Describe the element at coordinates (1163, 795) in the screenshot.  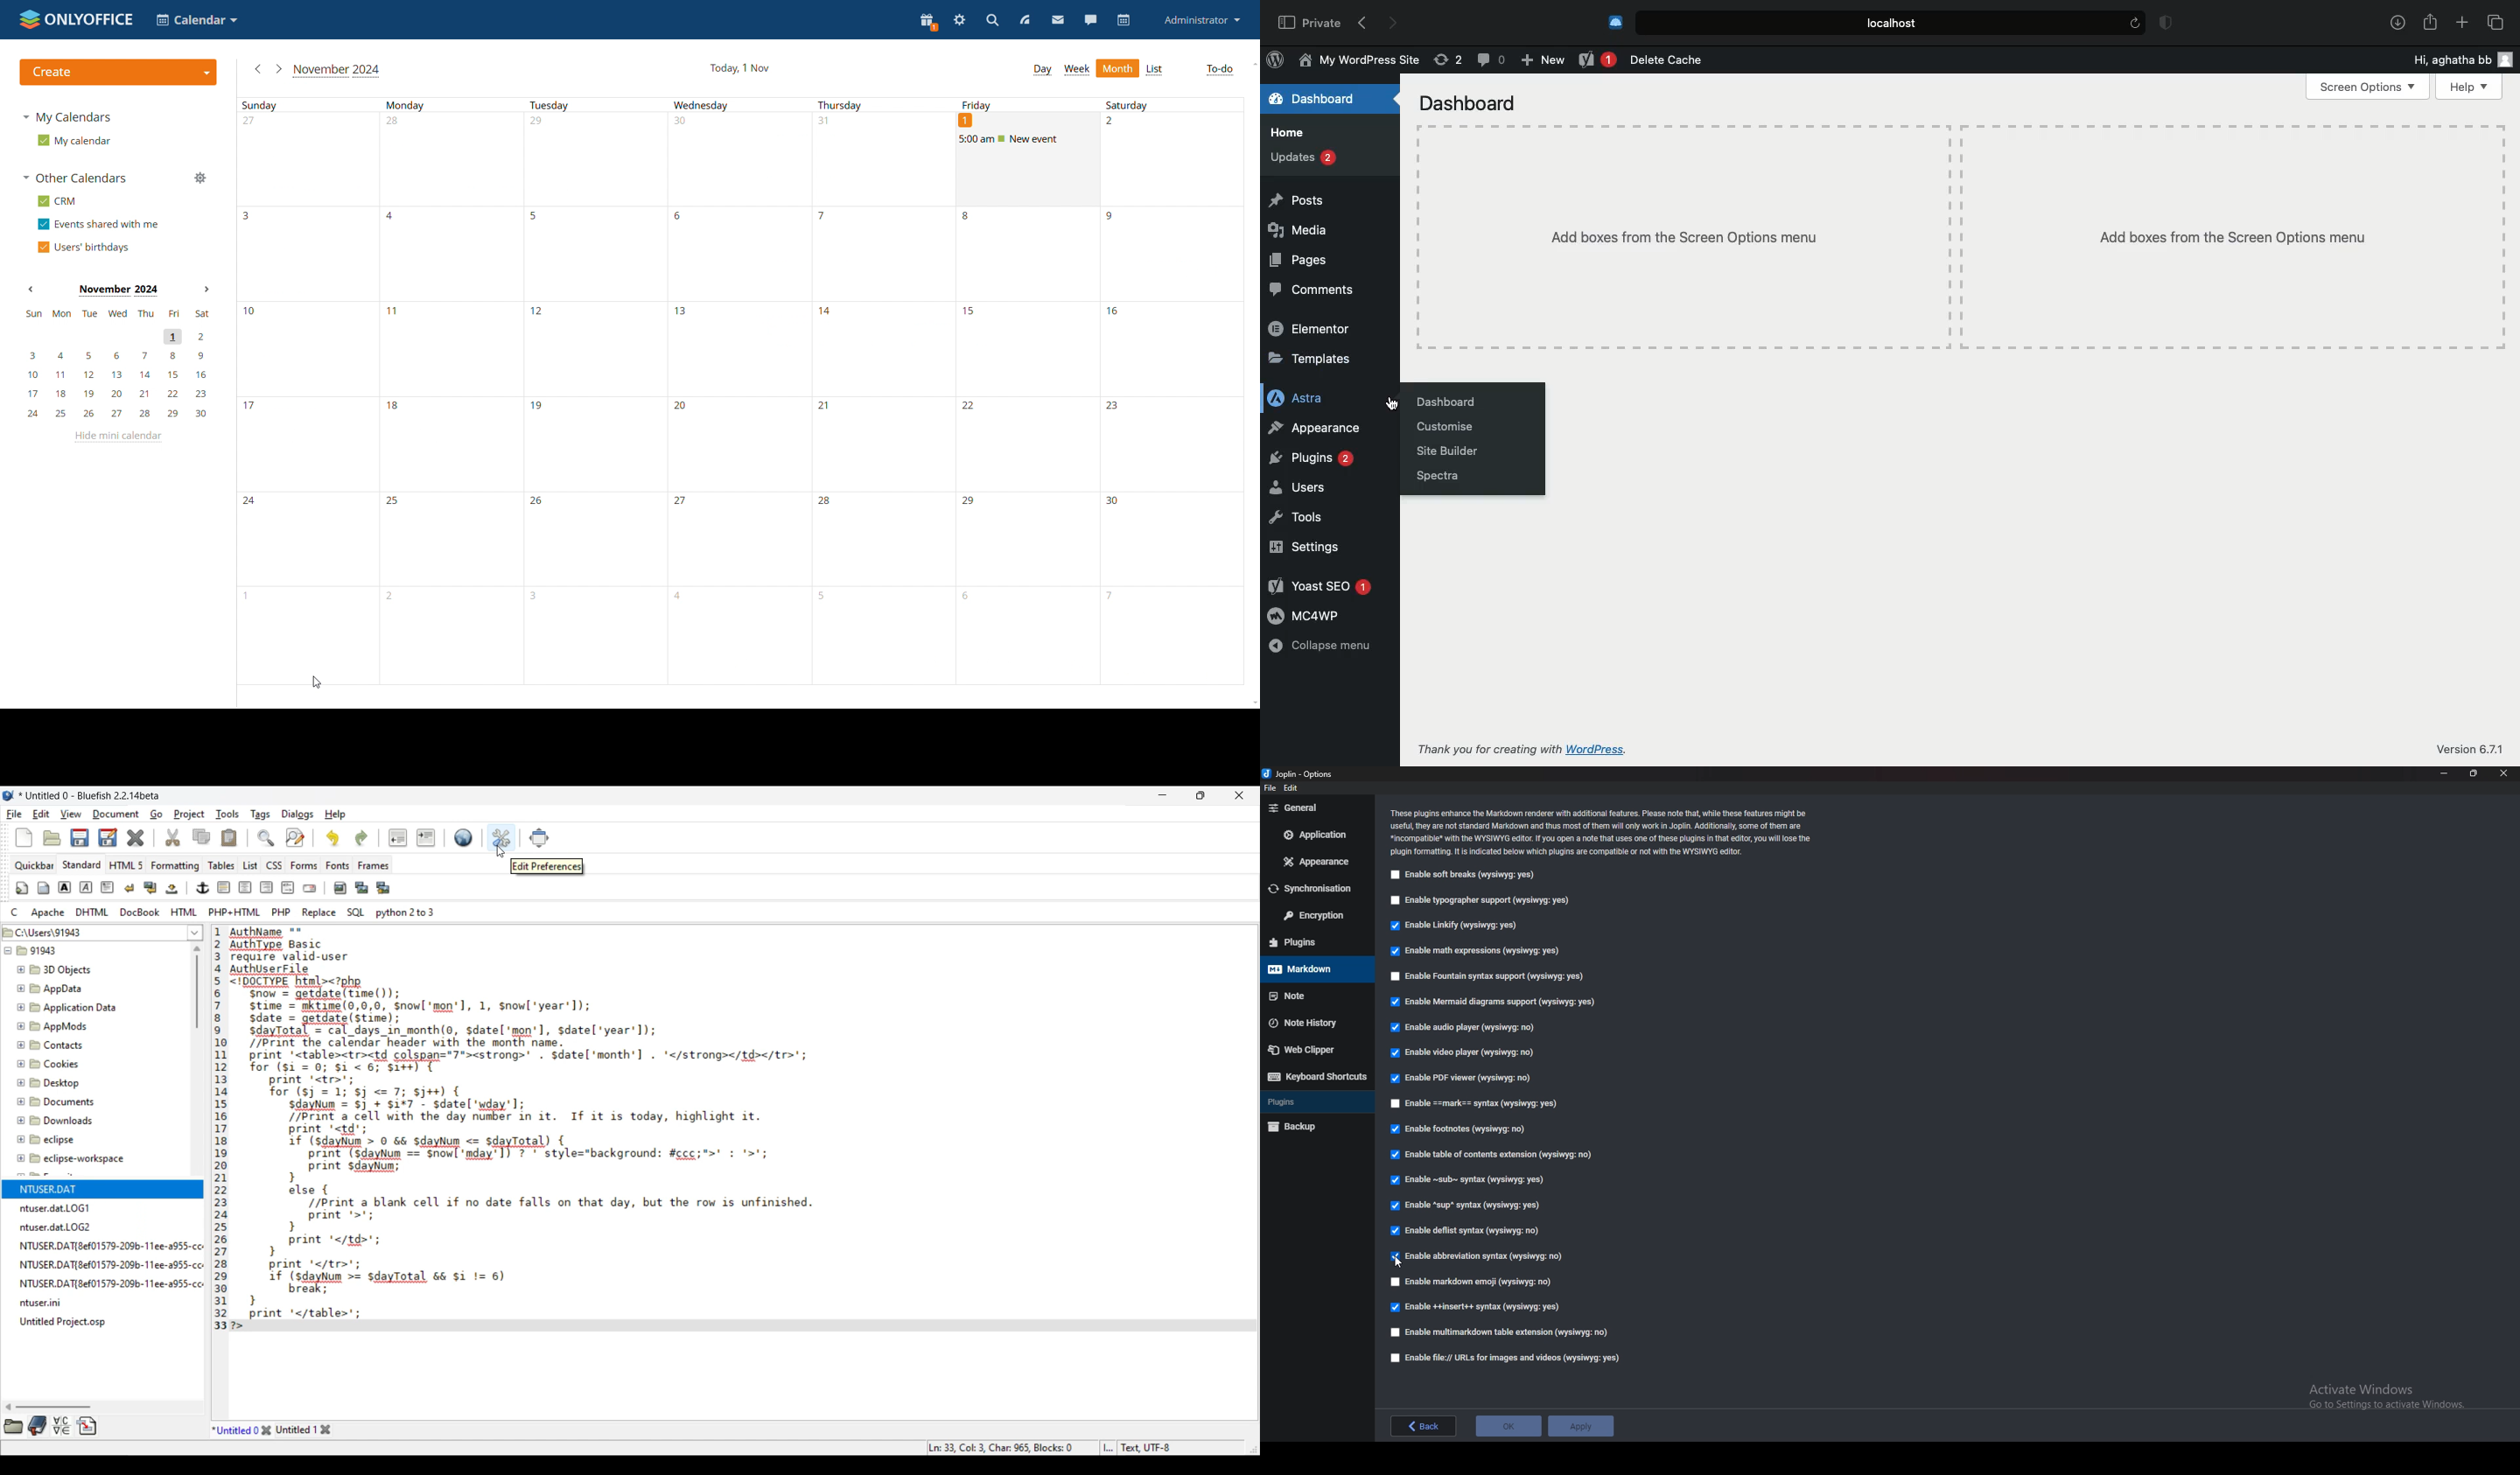
I see `Minimize` at that location.